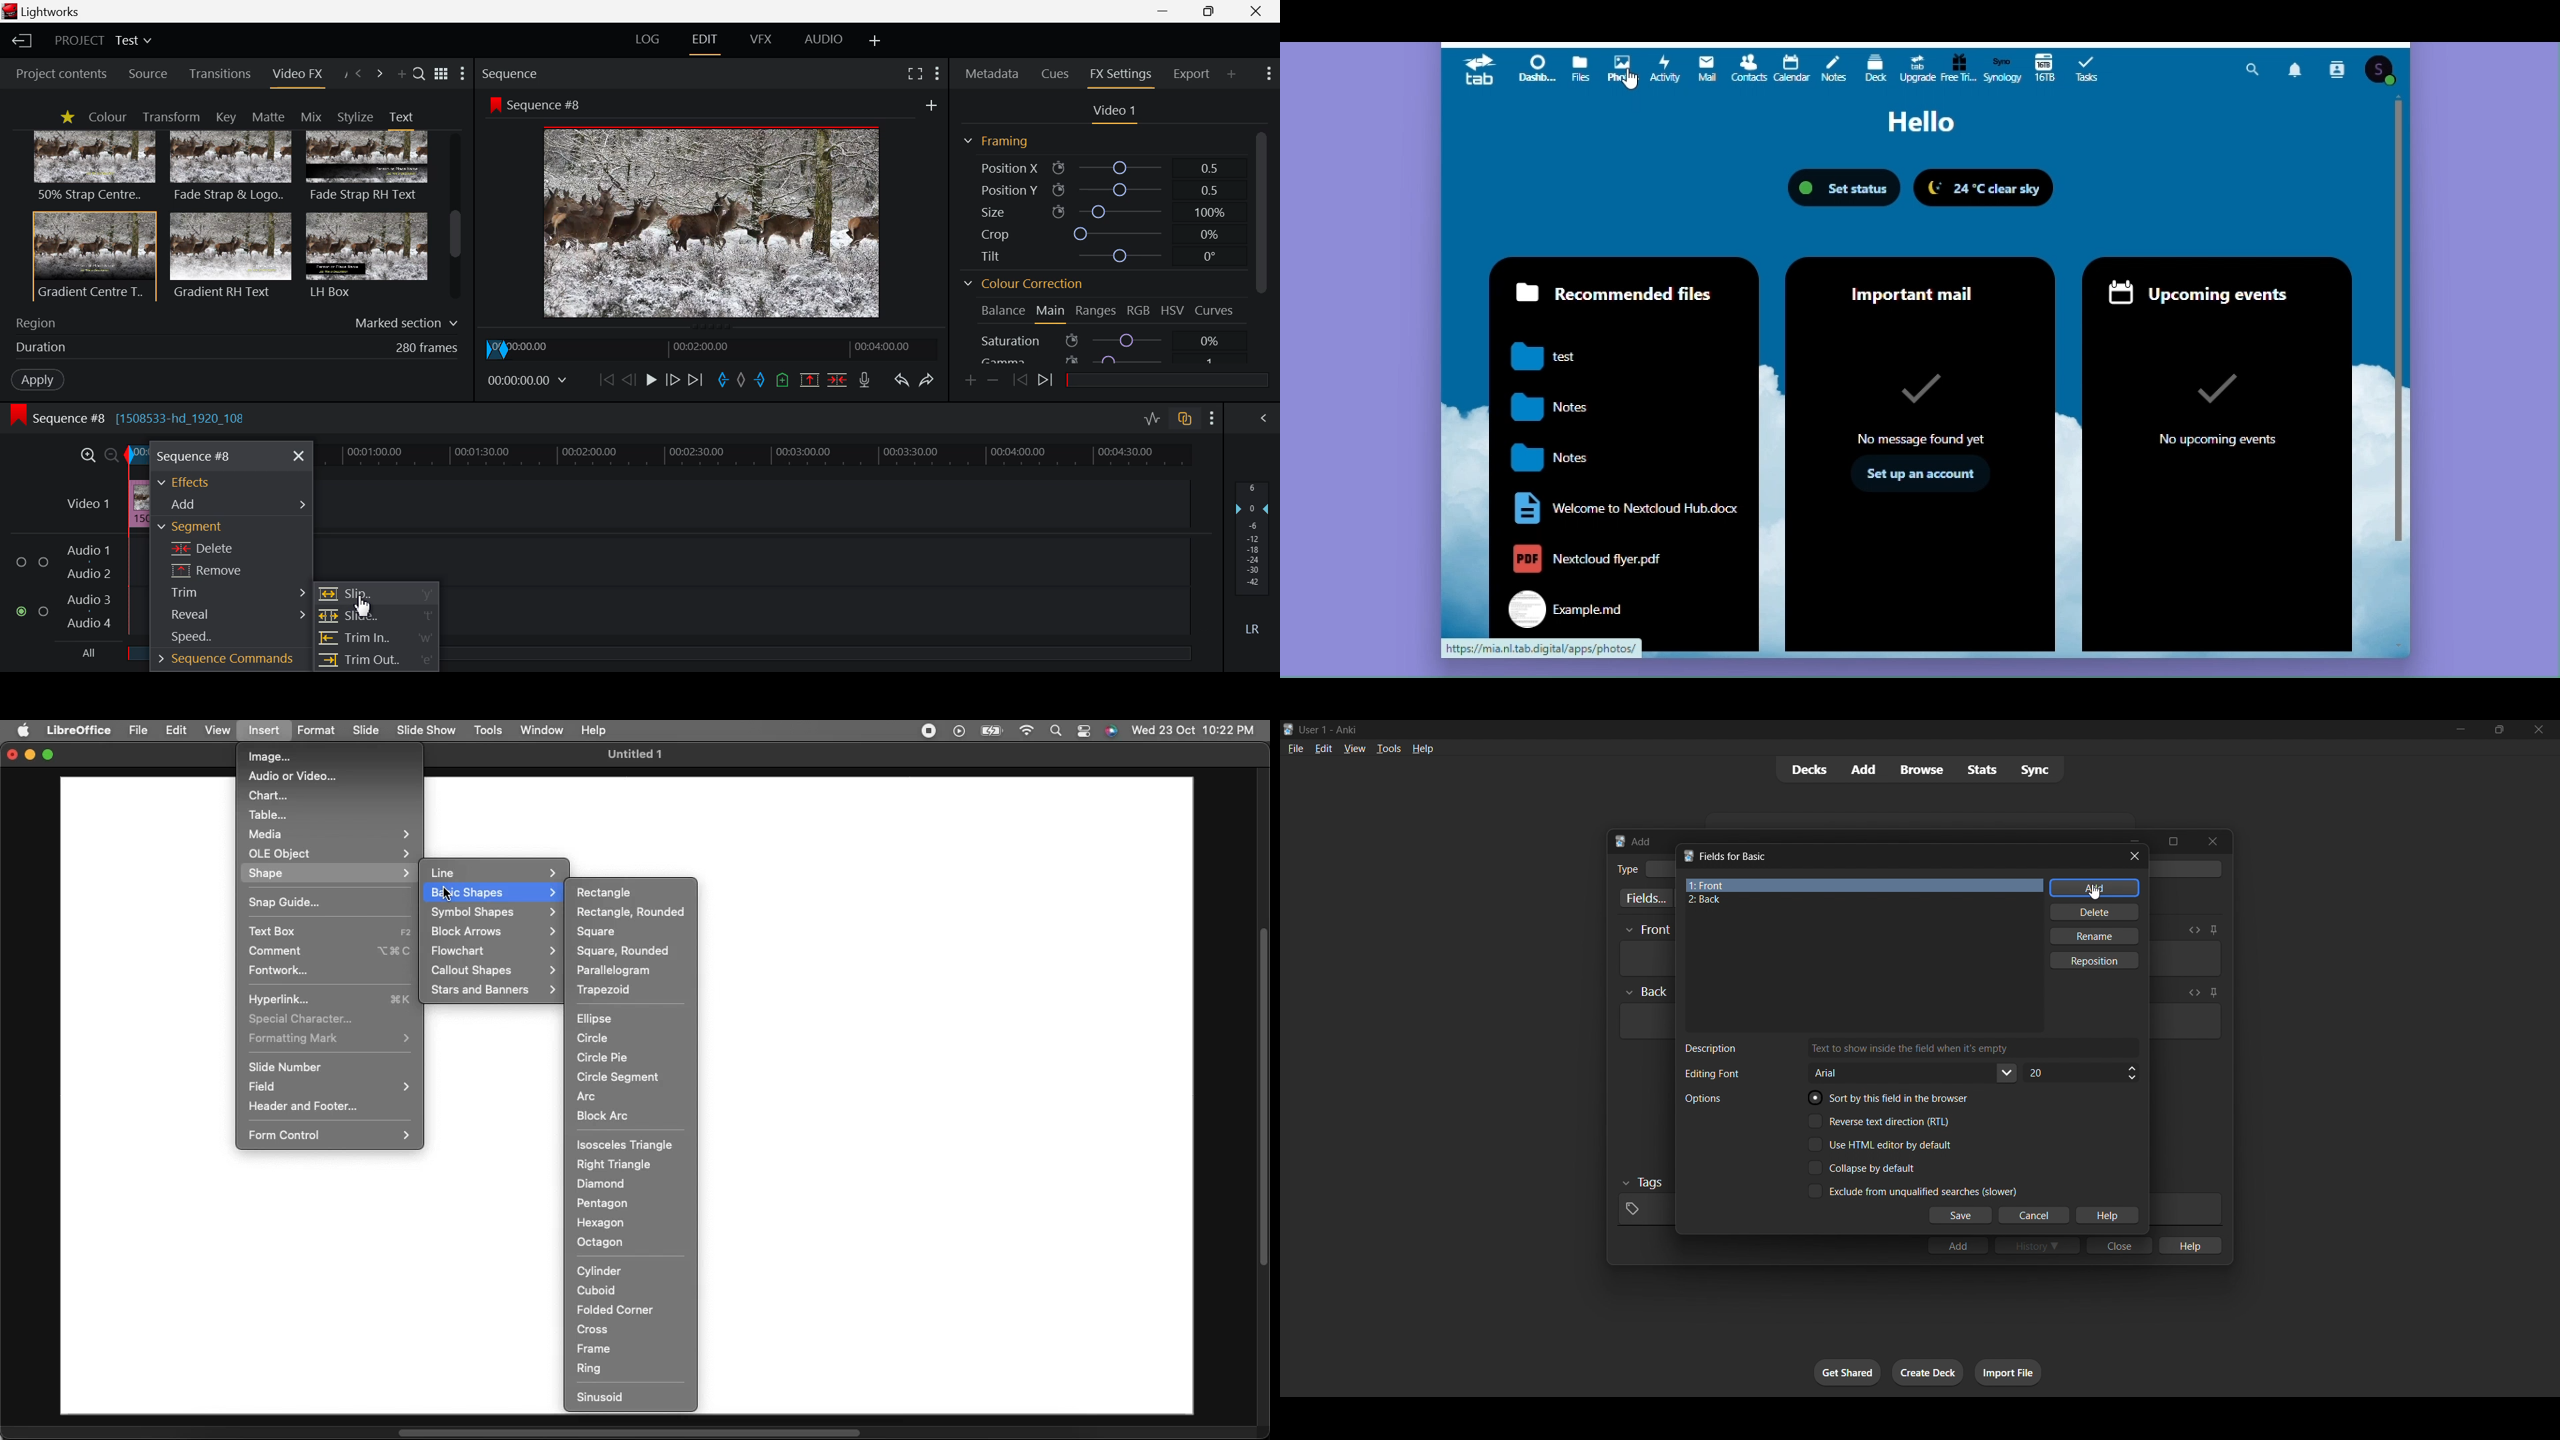 The width and height of the screenshot is (2576, 1456). I want to click on Restore Down, so click(1165, 11).